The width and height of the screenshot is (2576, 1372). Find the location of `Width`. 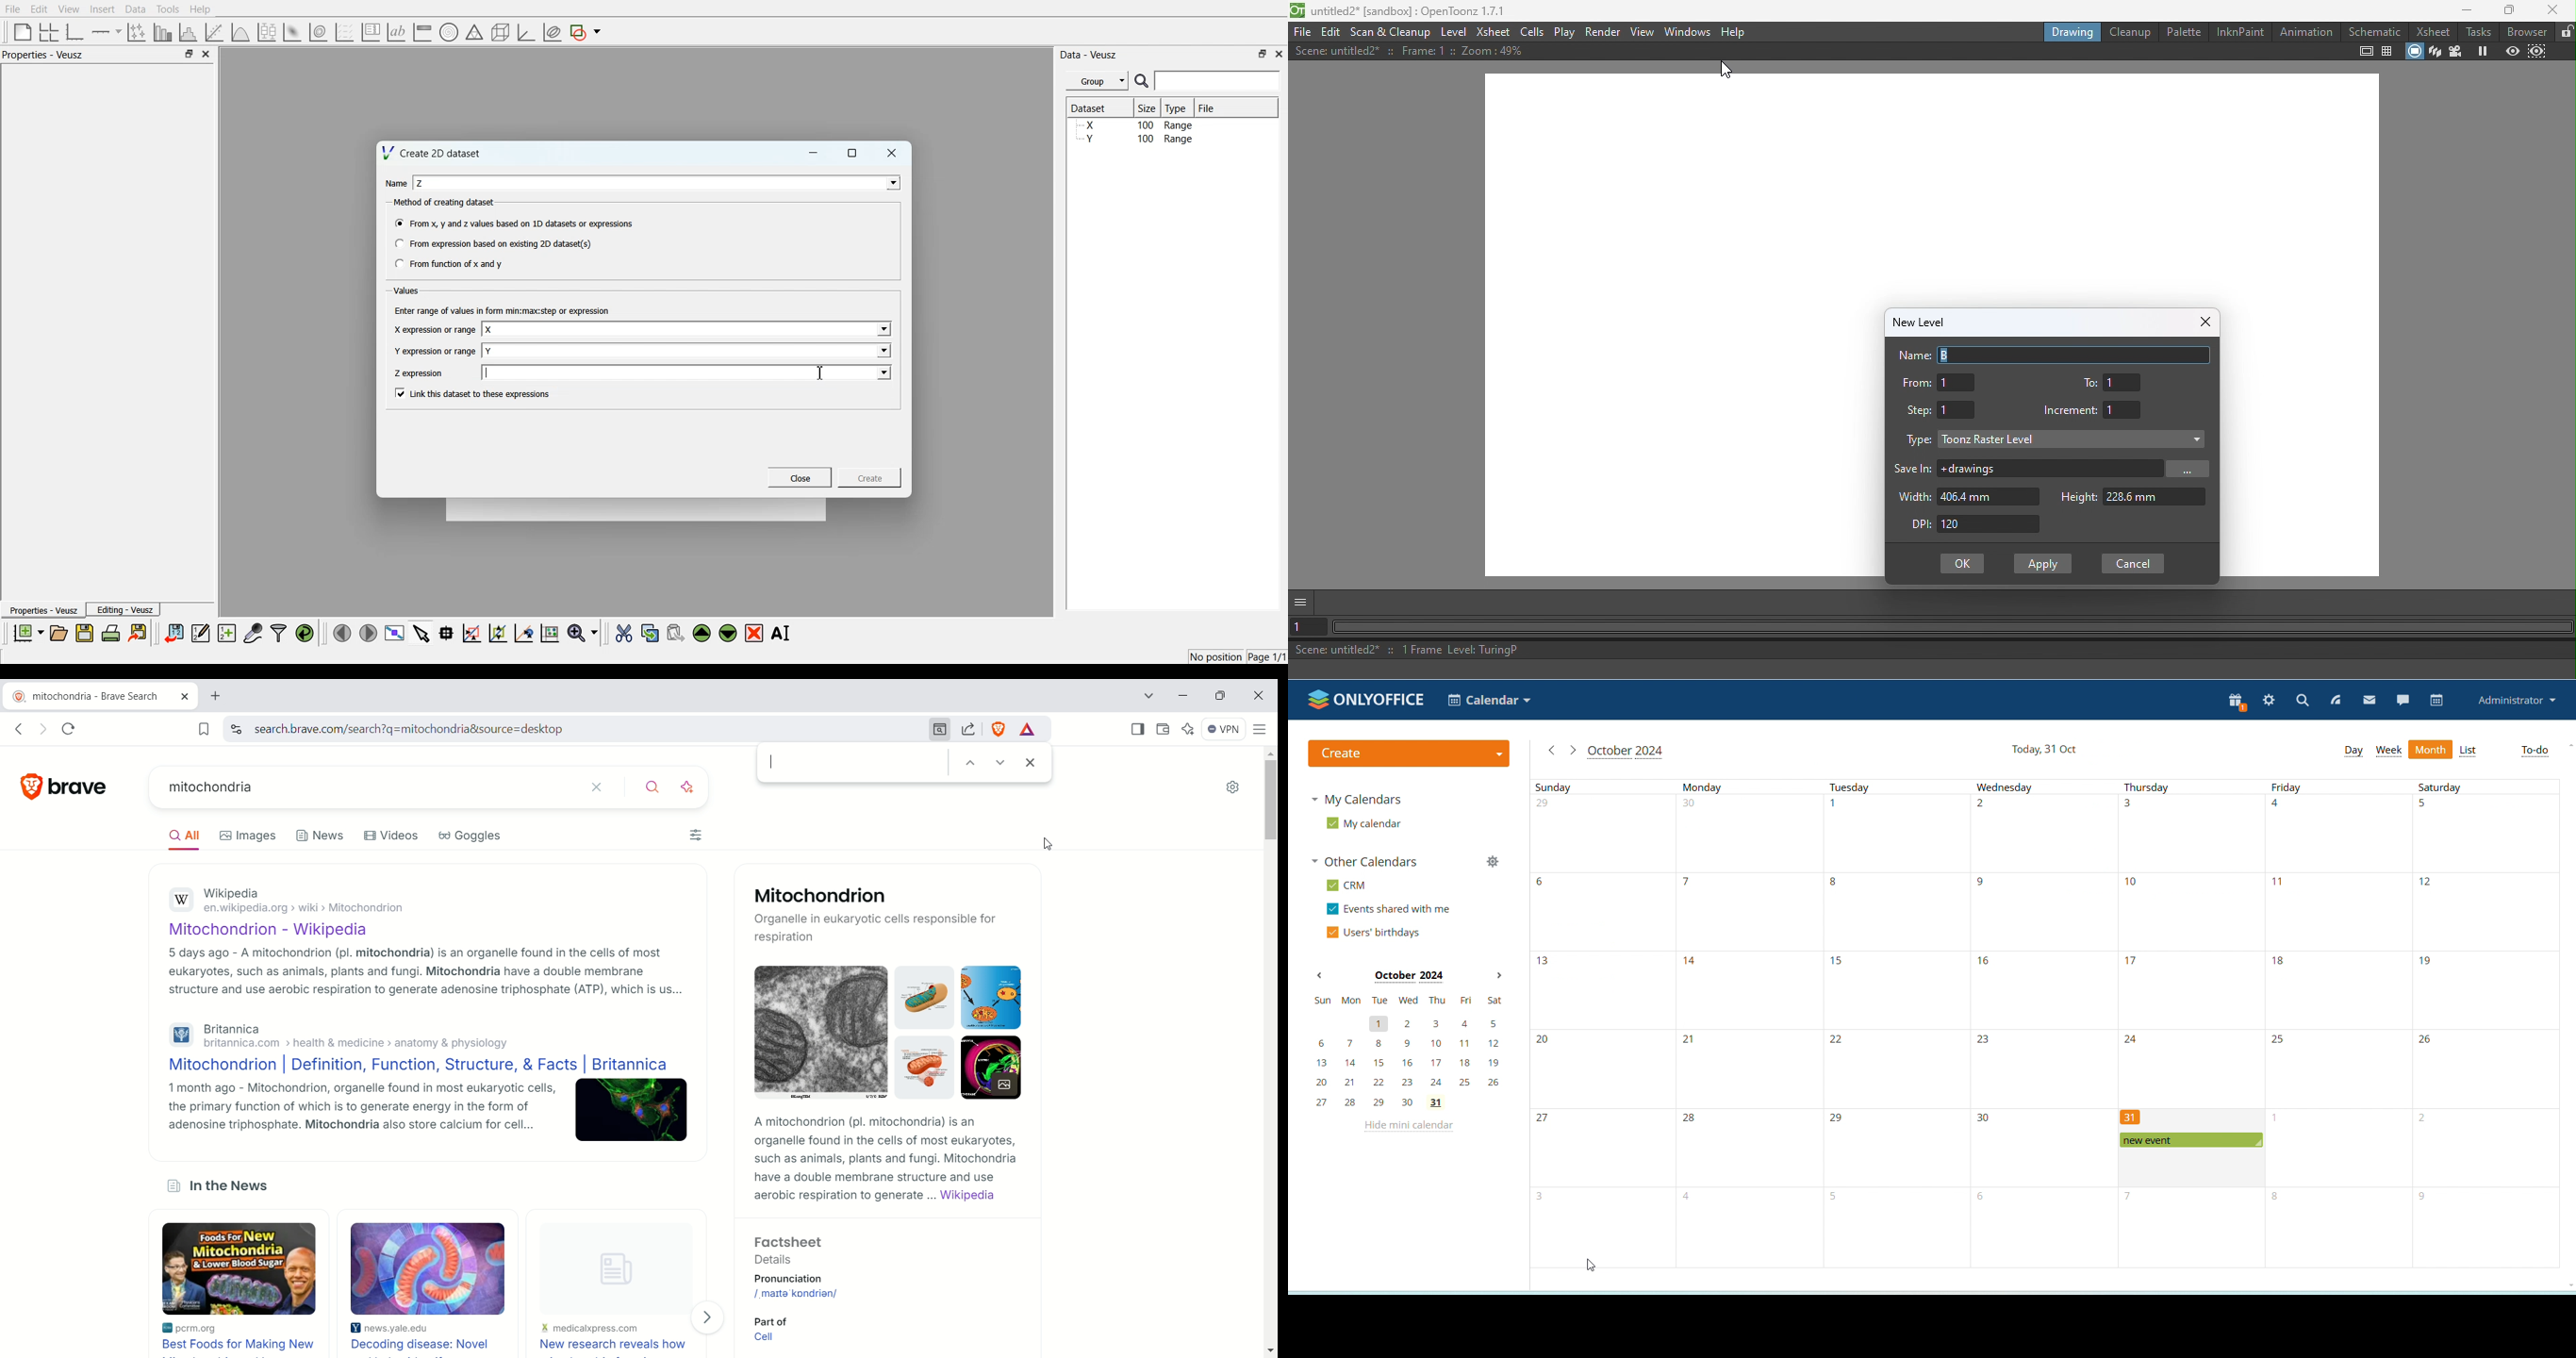

Width is located at coordinates (1912, 497).